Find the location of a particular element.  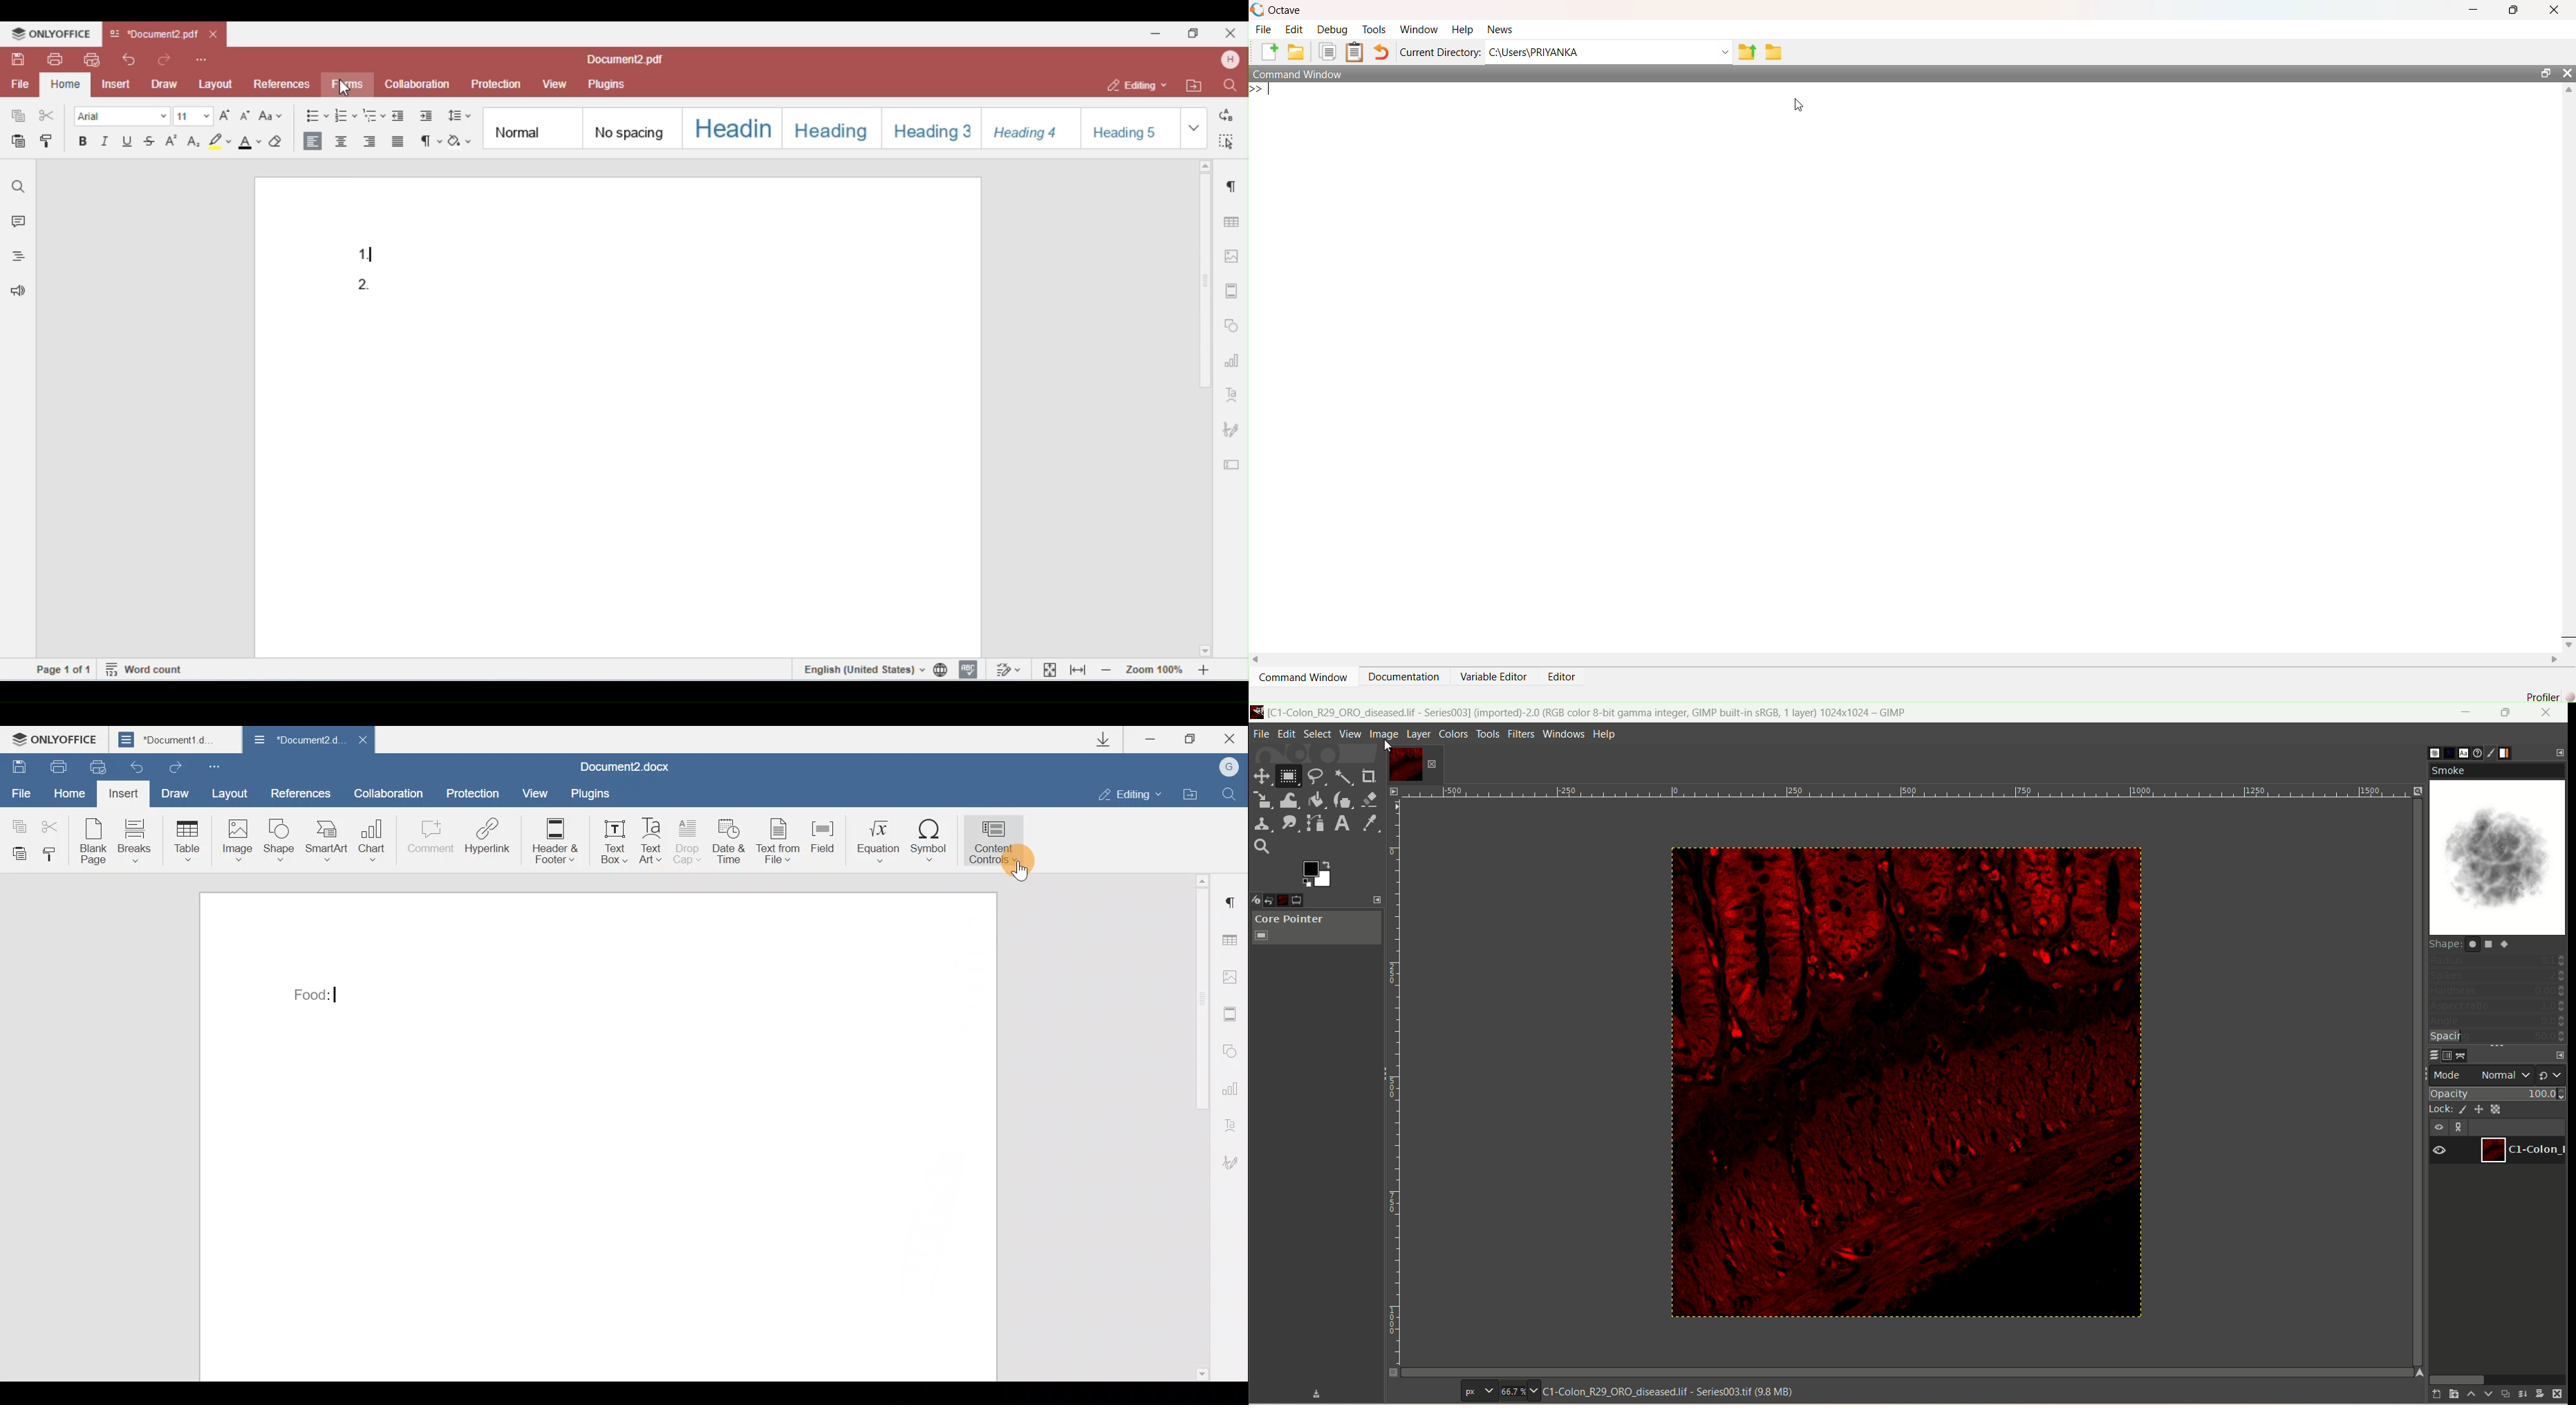

Shapes settings is located at coordinates (1231, 1049).